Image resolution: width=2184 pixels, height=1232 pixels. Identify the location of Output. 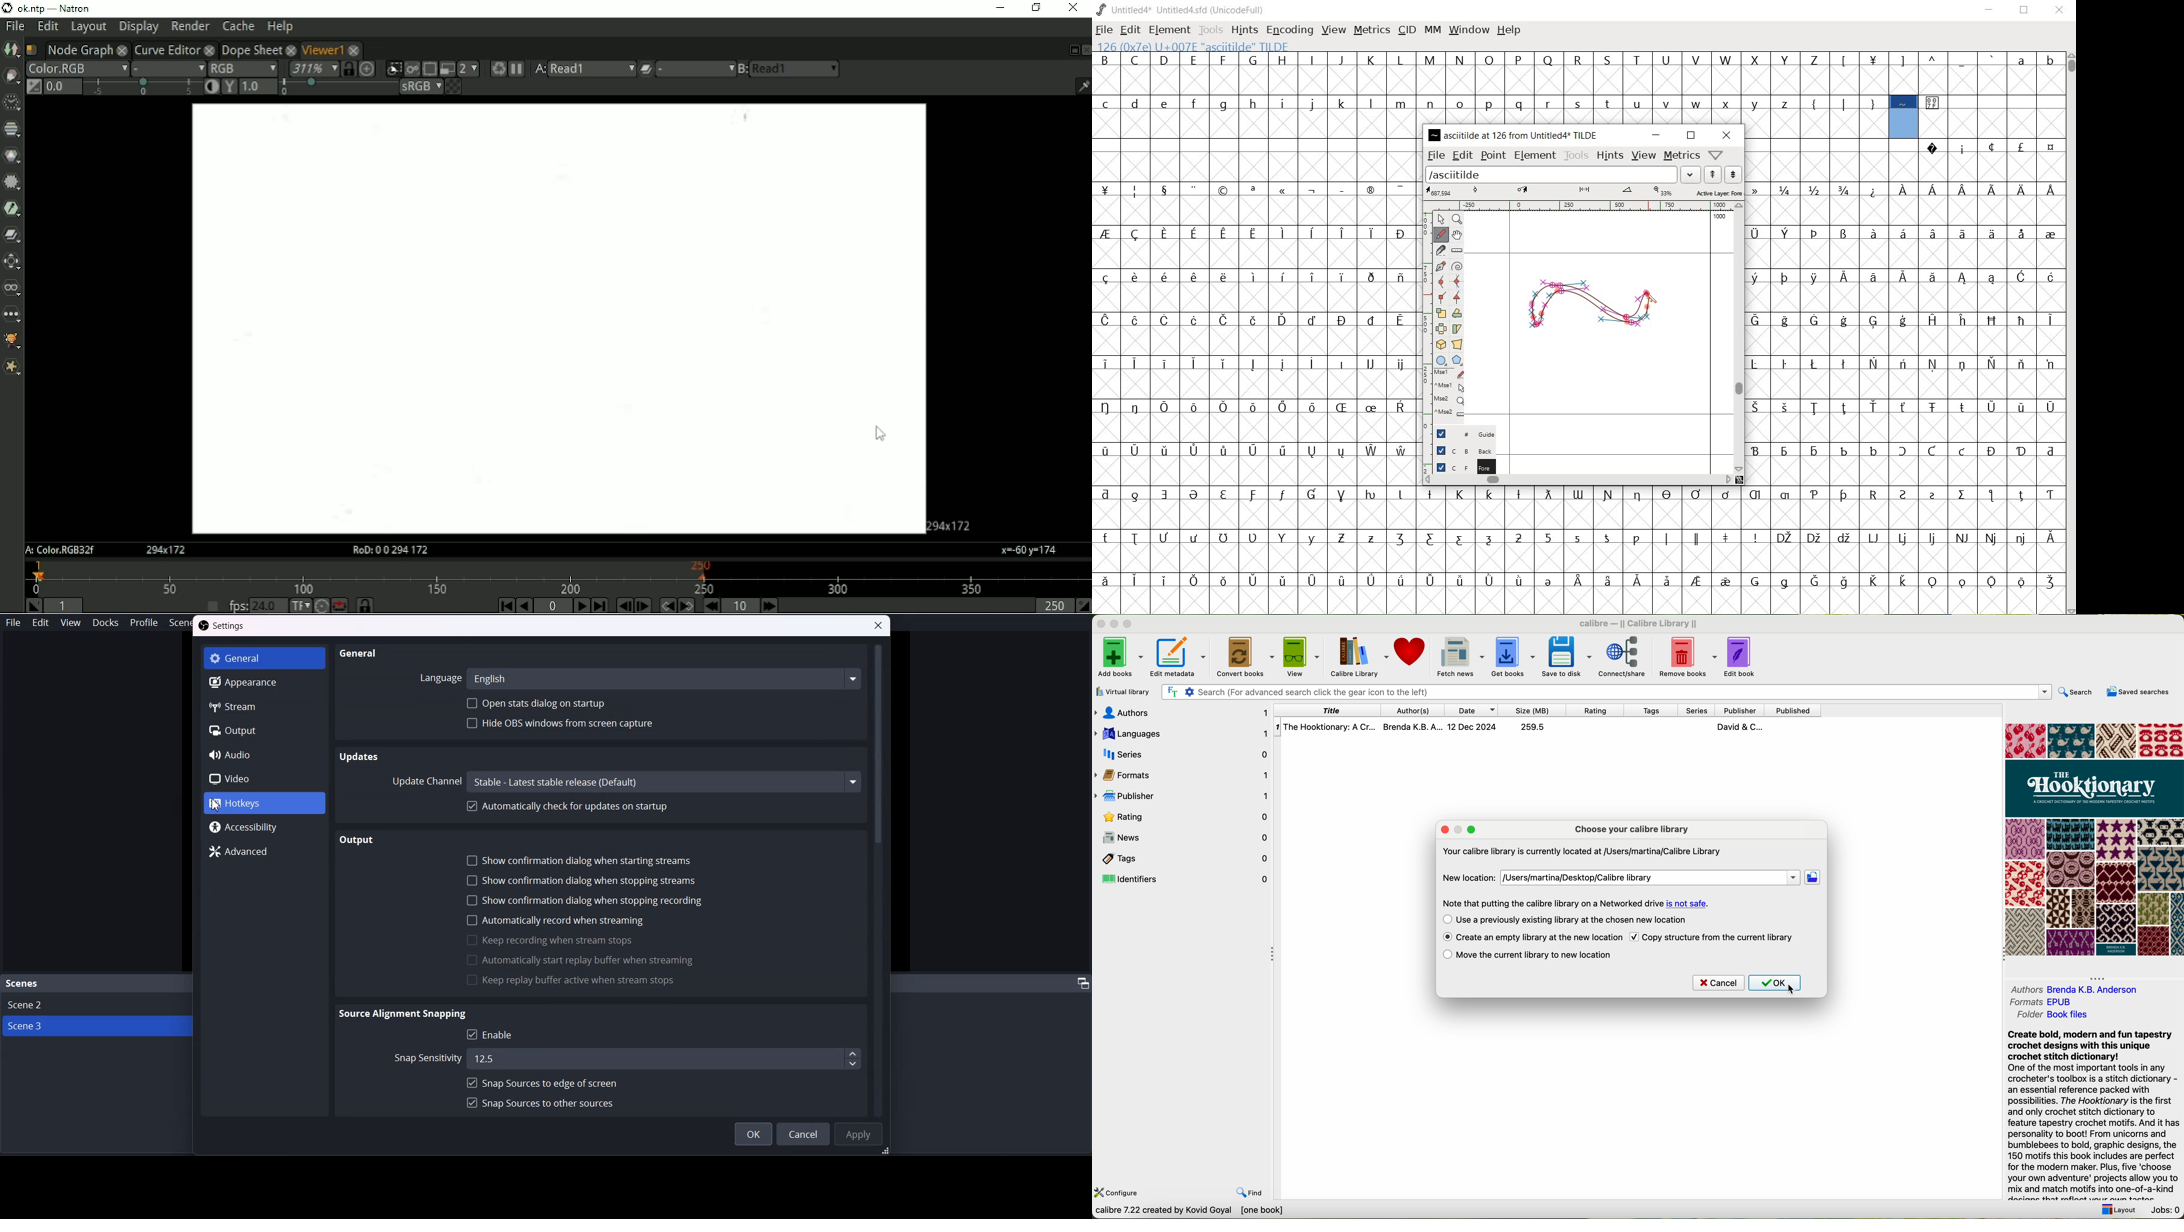
(264, 731).